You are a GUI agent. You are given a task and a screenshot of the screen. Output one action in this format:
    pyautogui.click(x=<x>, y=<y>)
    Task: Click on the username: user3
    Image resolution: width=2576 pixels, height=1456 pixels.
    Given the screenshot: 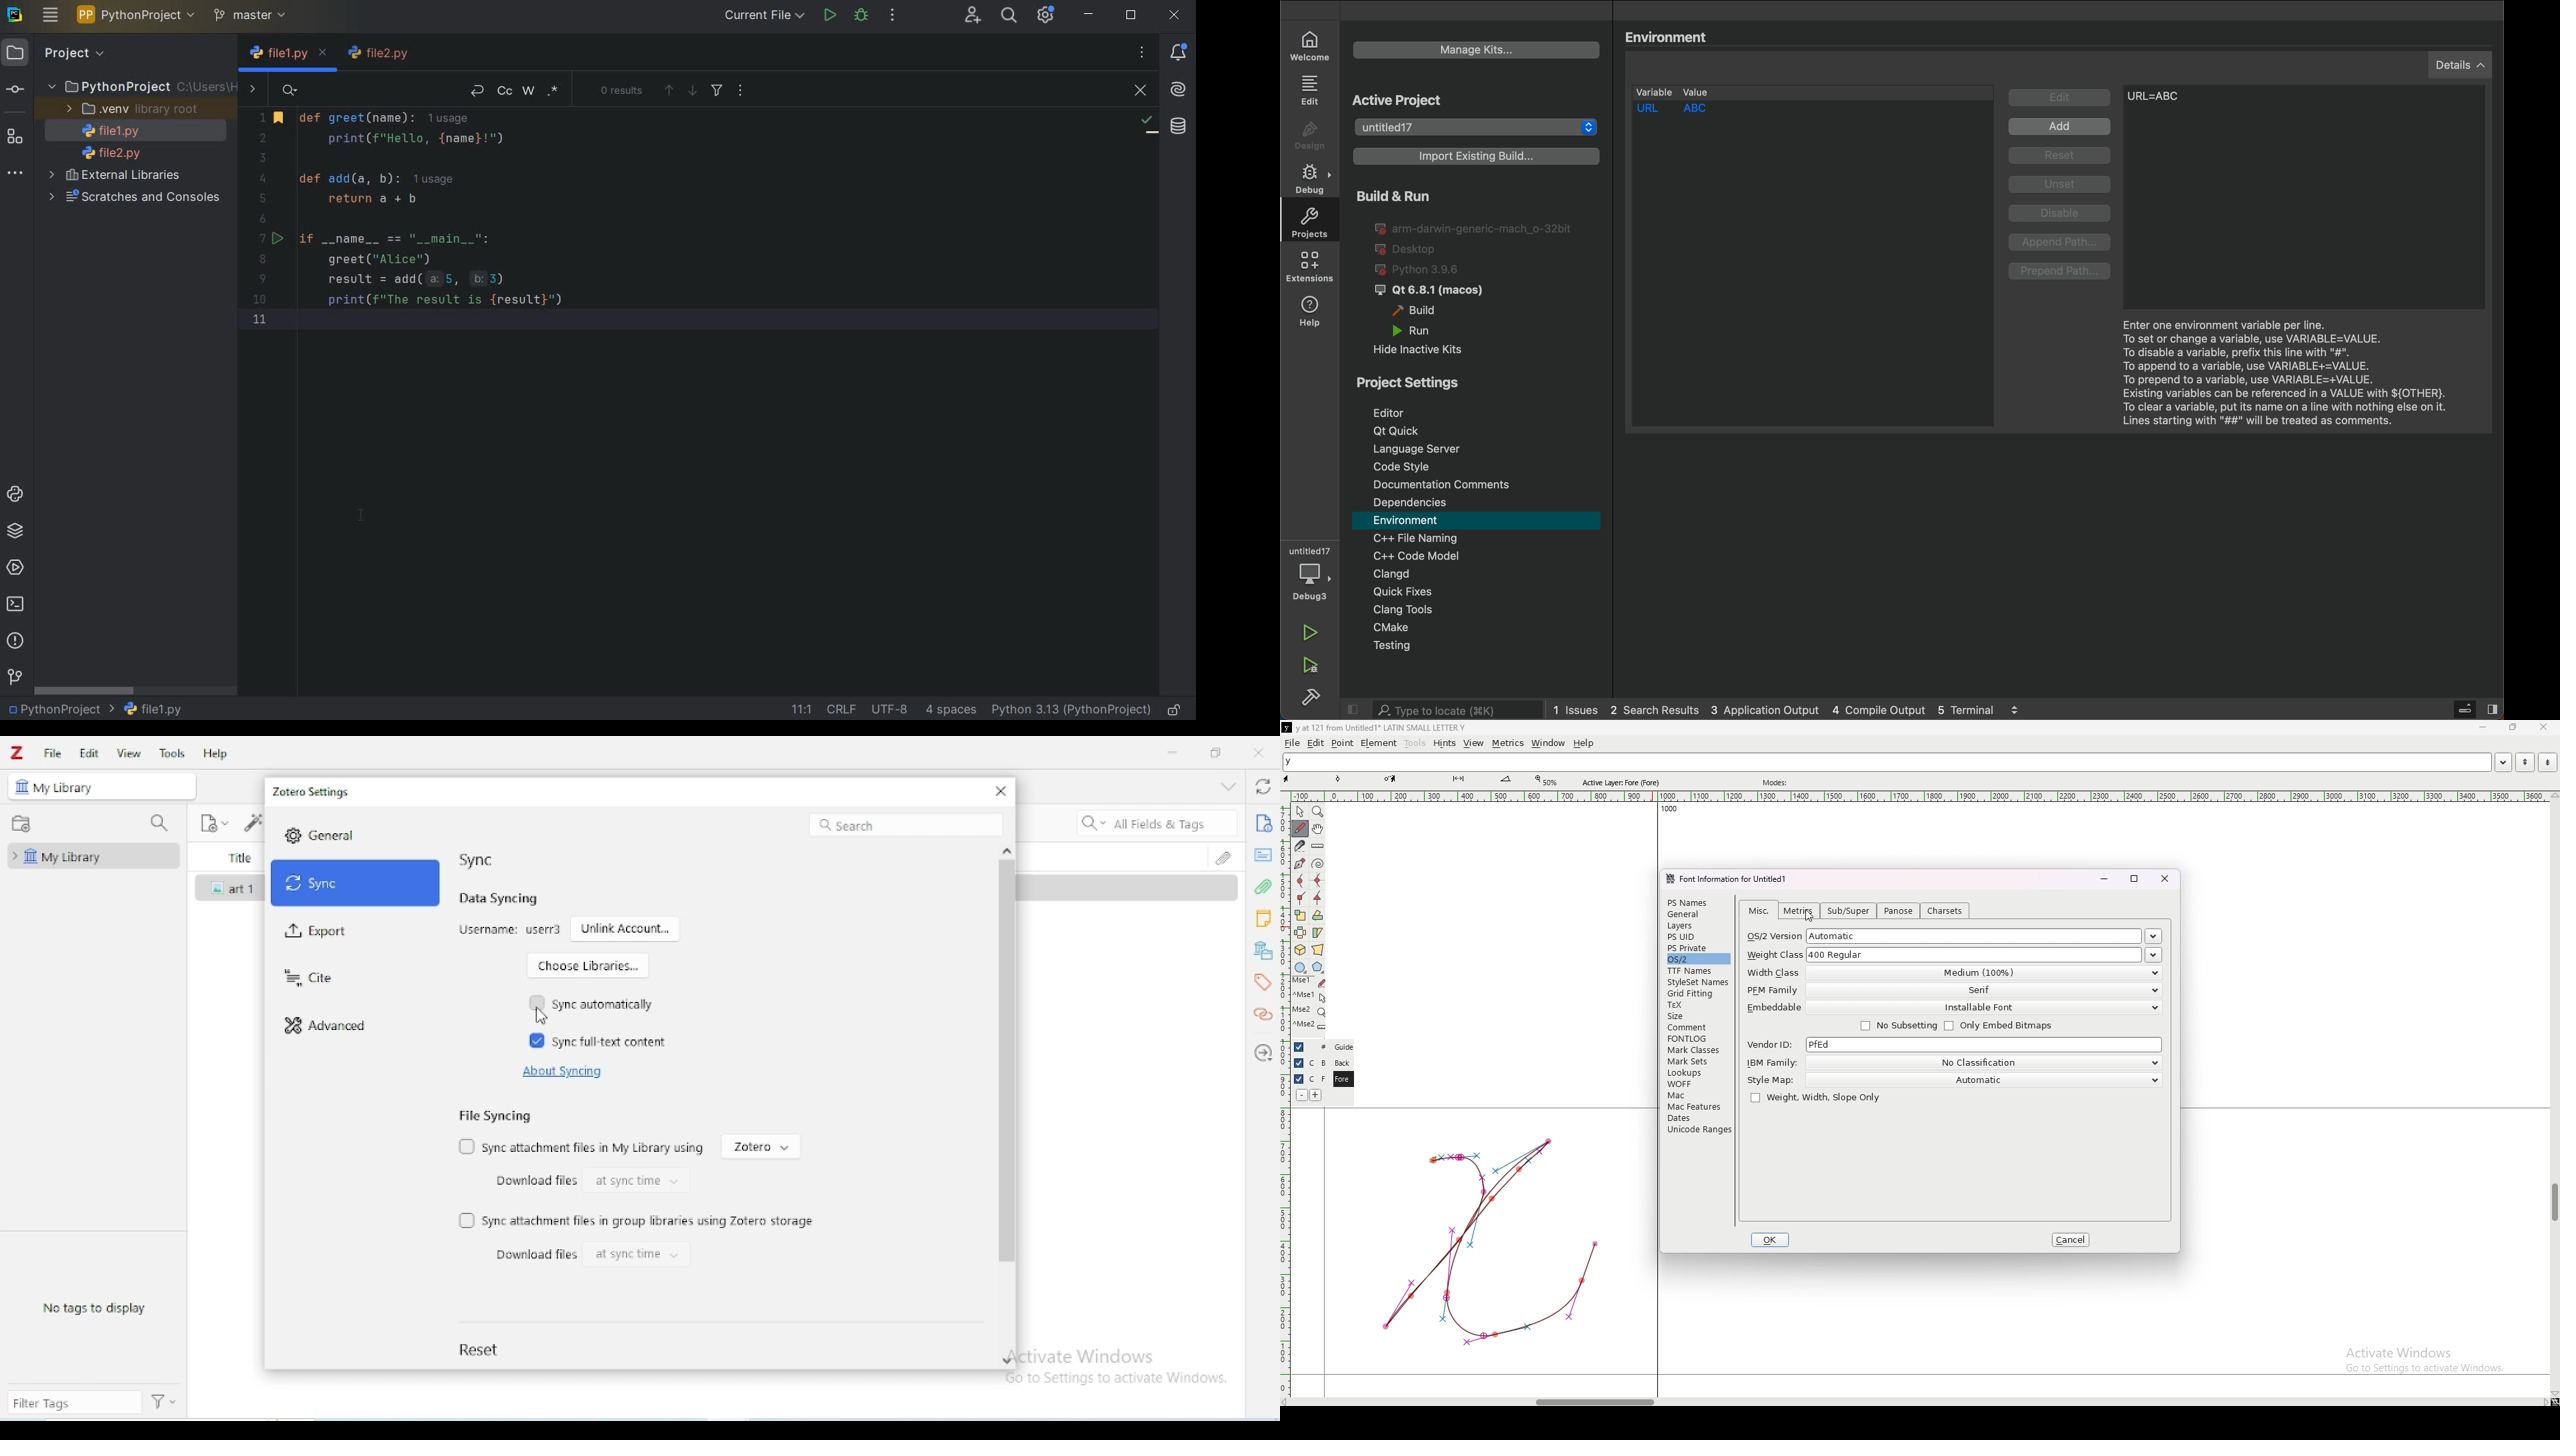 What is the action you would take?
    pyautogui.click(x=510, y=930)
    